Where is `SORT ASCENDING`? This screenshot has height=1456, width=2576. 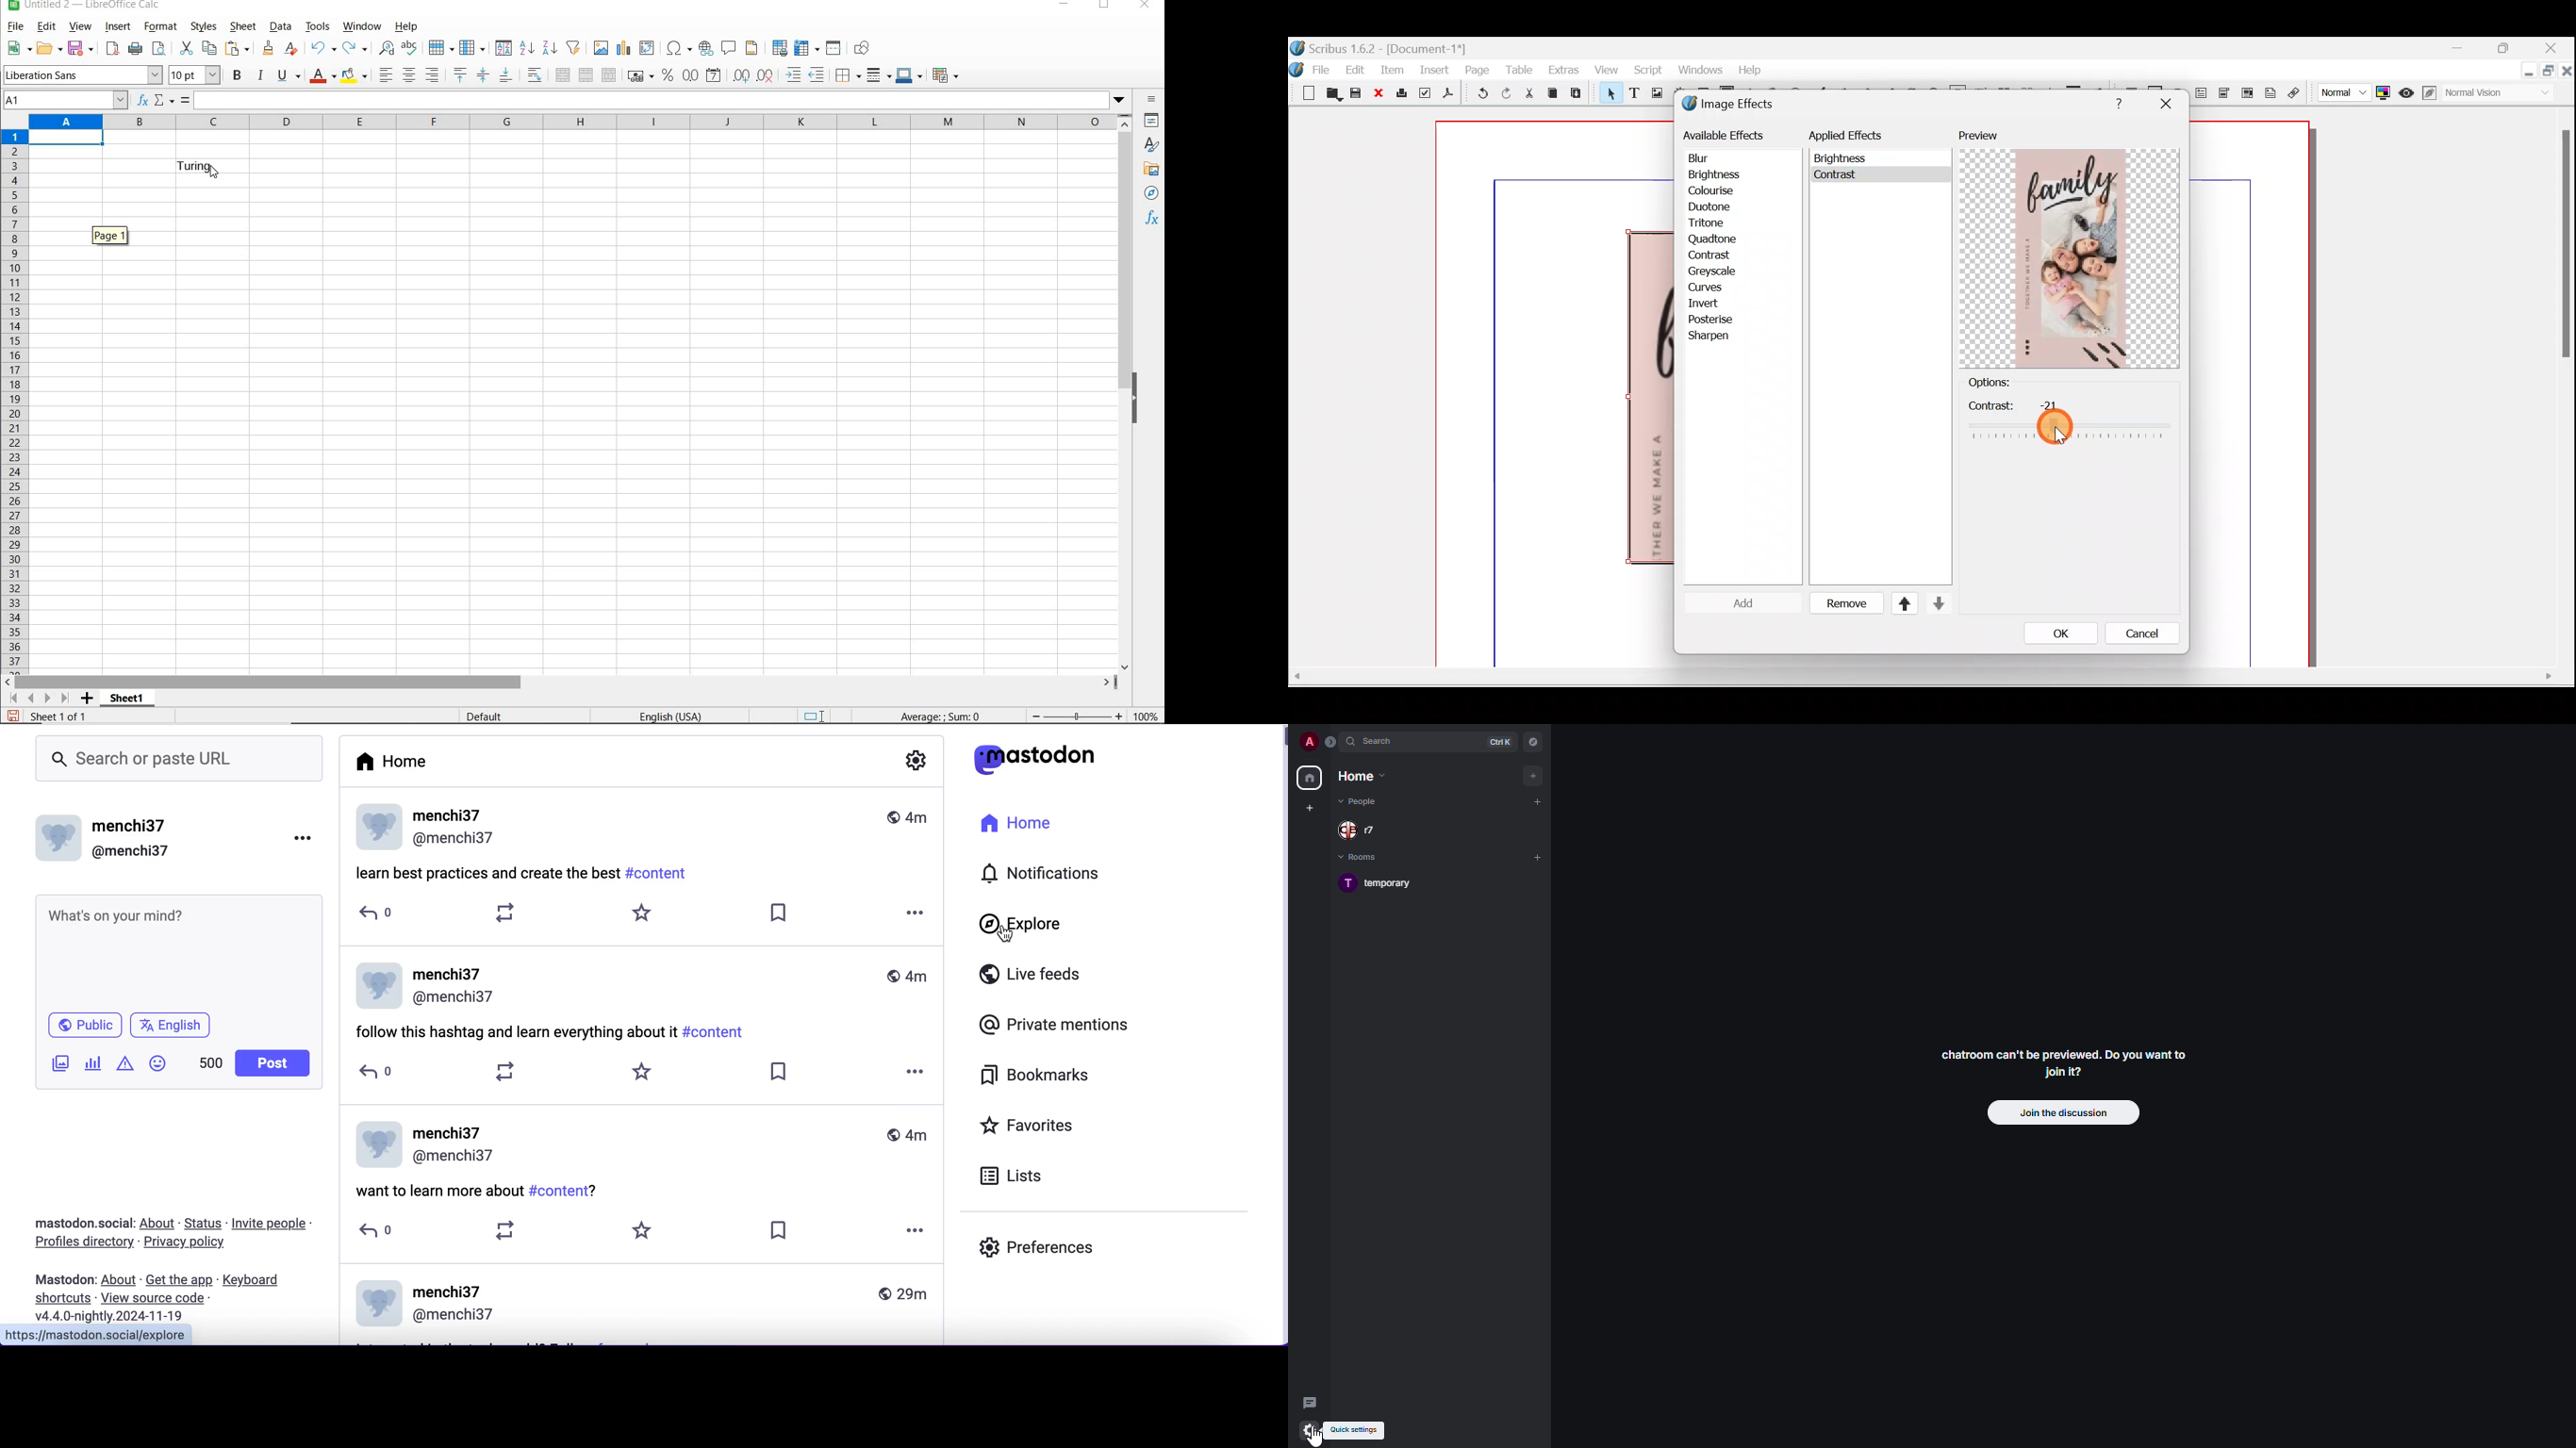
SORT ASCENDING is located at coordinates (527, 49).